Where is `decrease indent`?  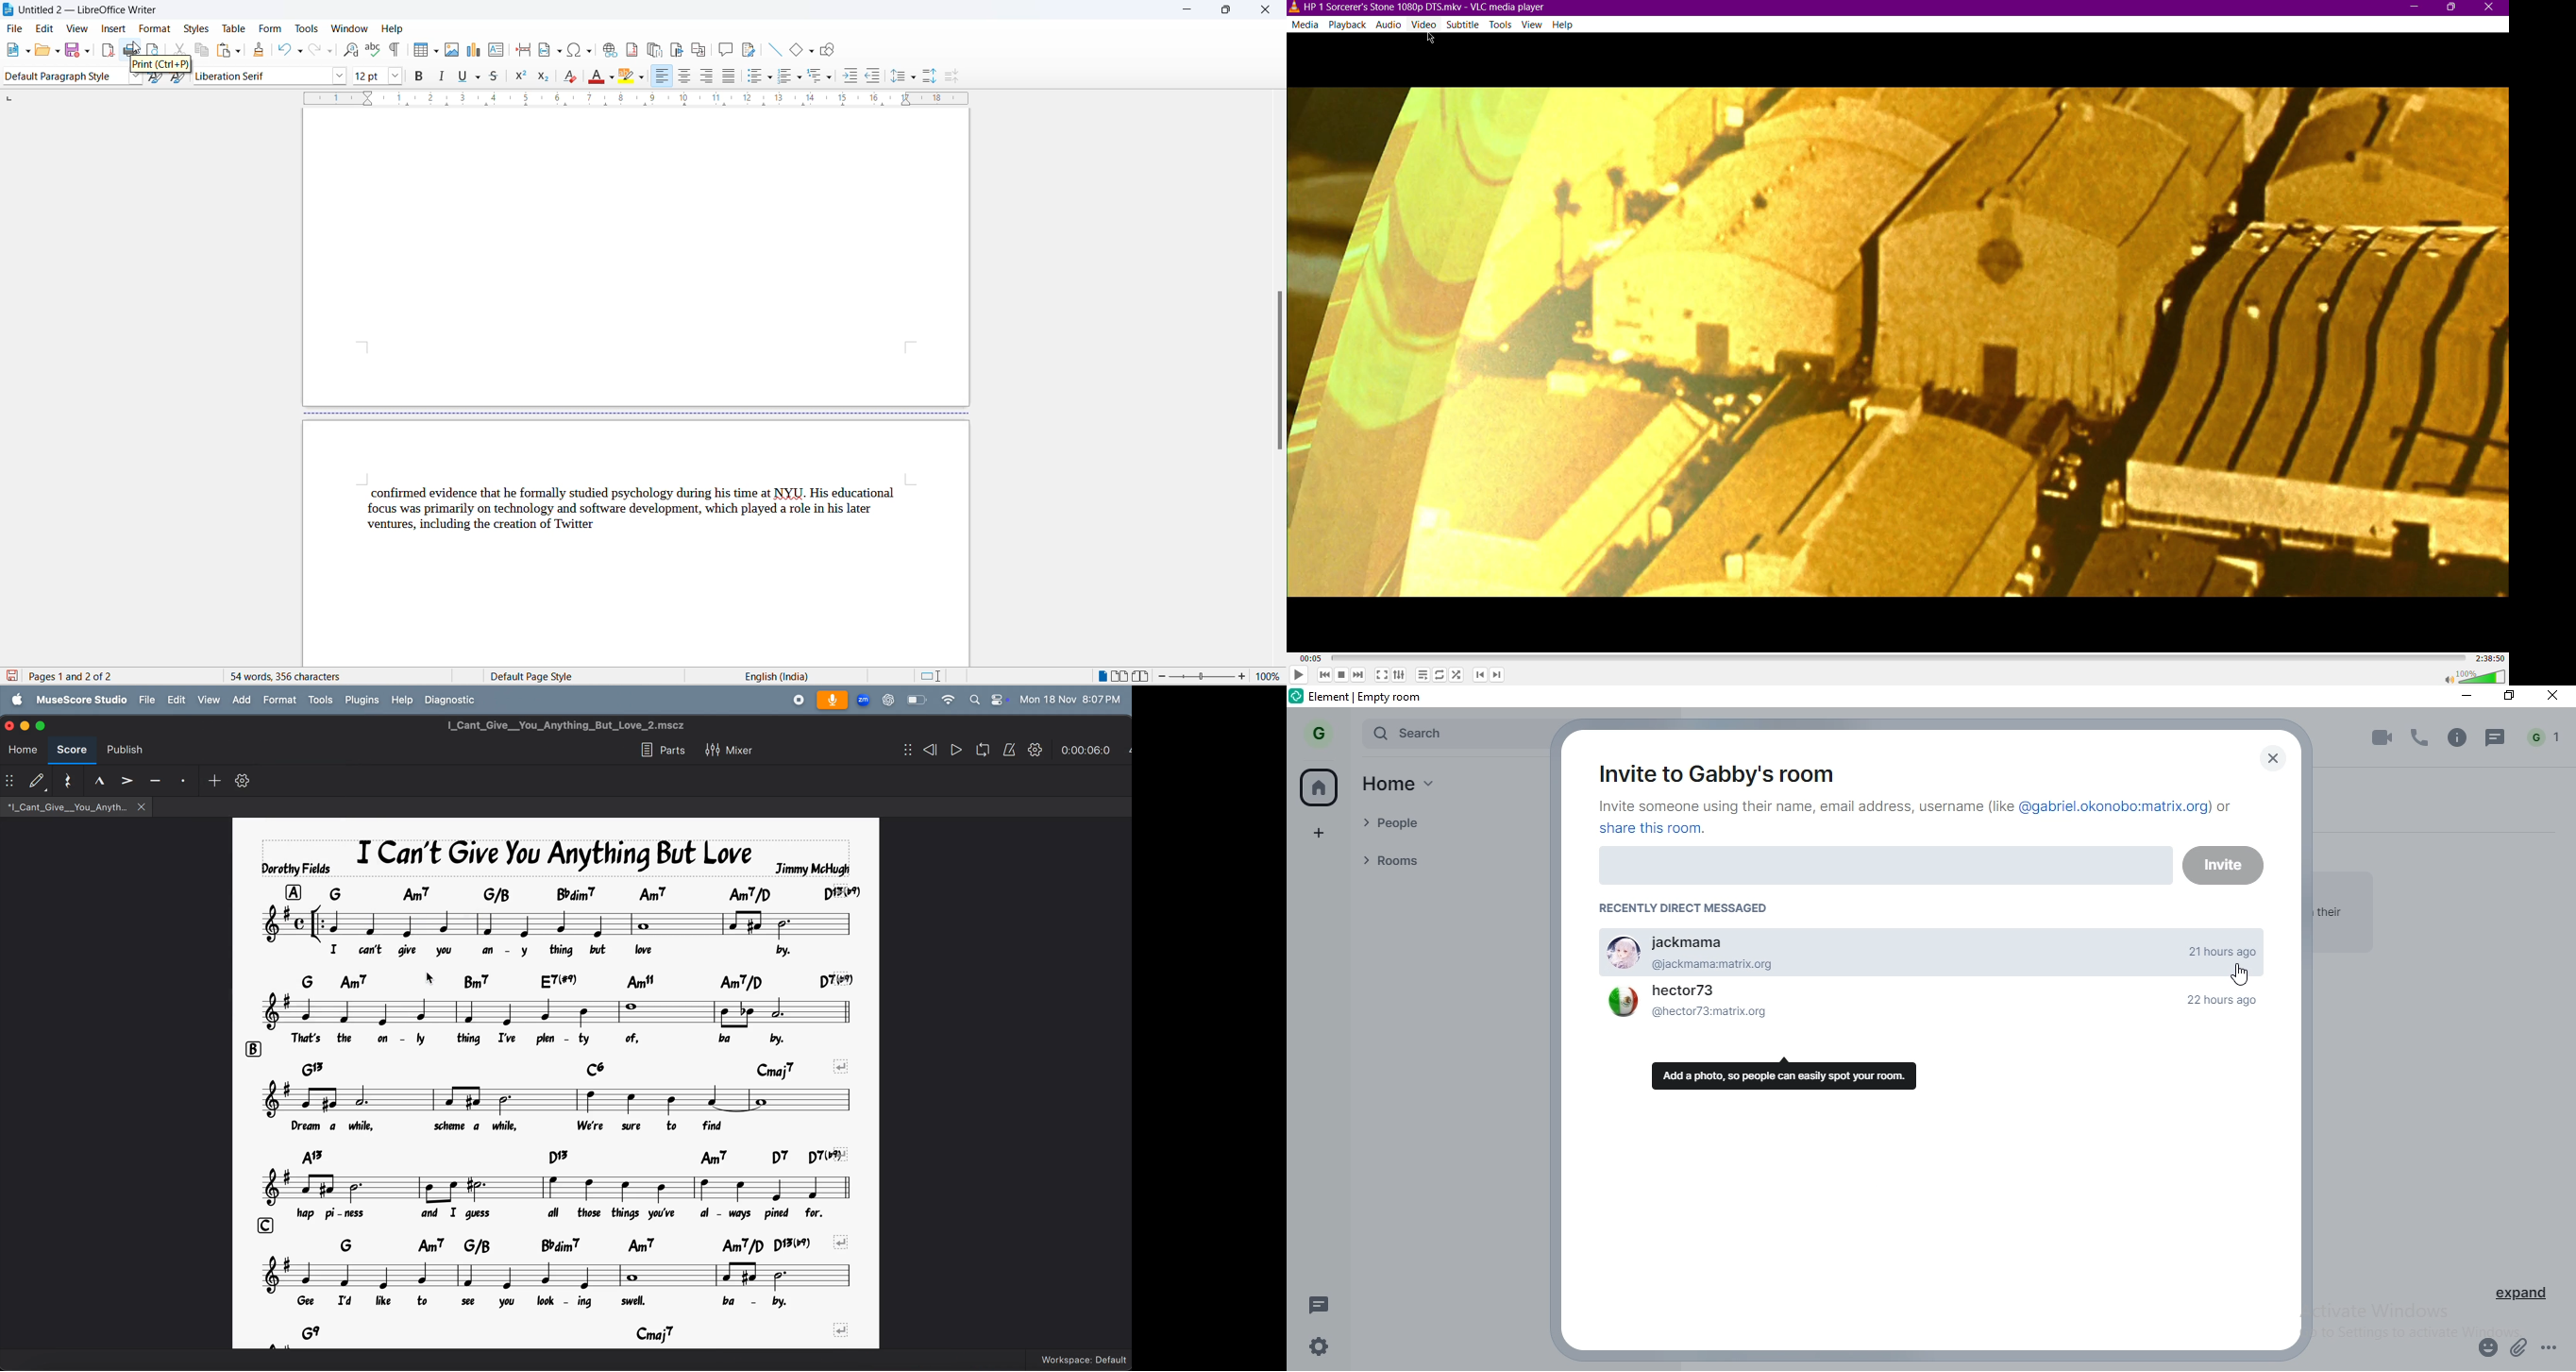 decrease indent is located at coordinates (874, 78).